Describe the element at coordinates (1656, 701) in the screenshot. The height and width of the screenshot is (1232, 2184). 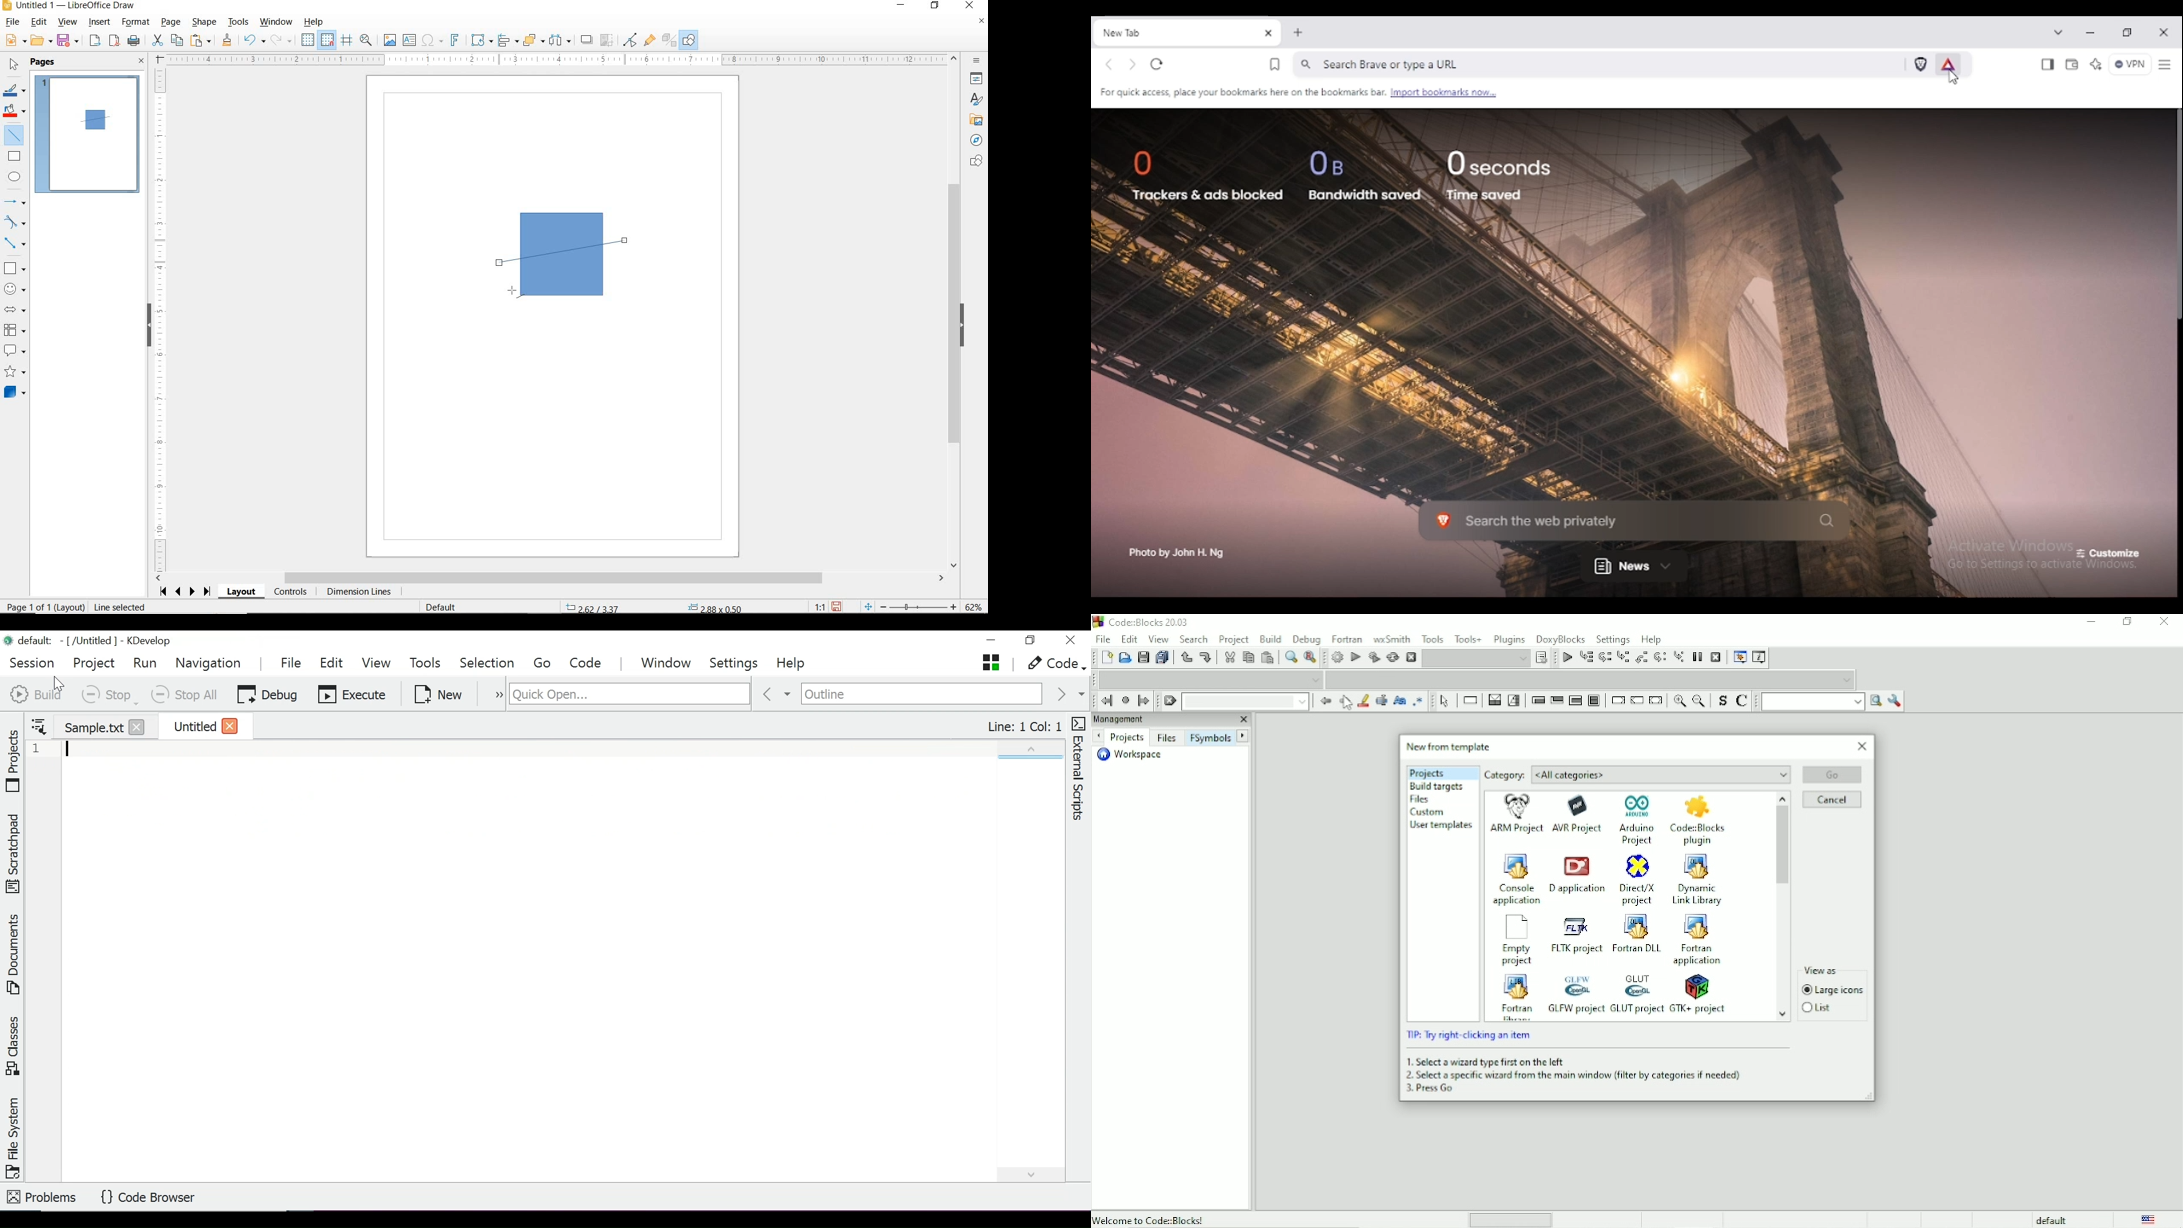
I see `Return instruction` at that location.